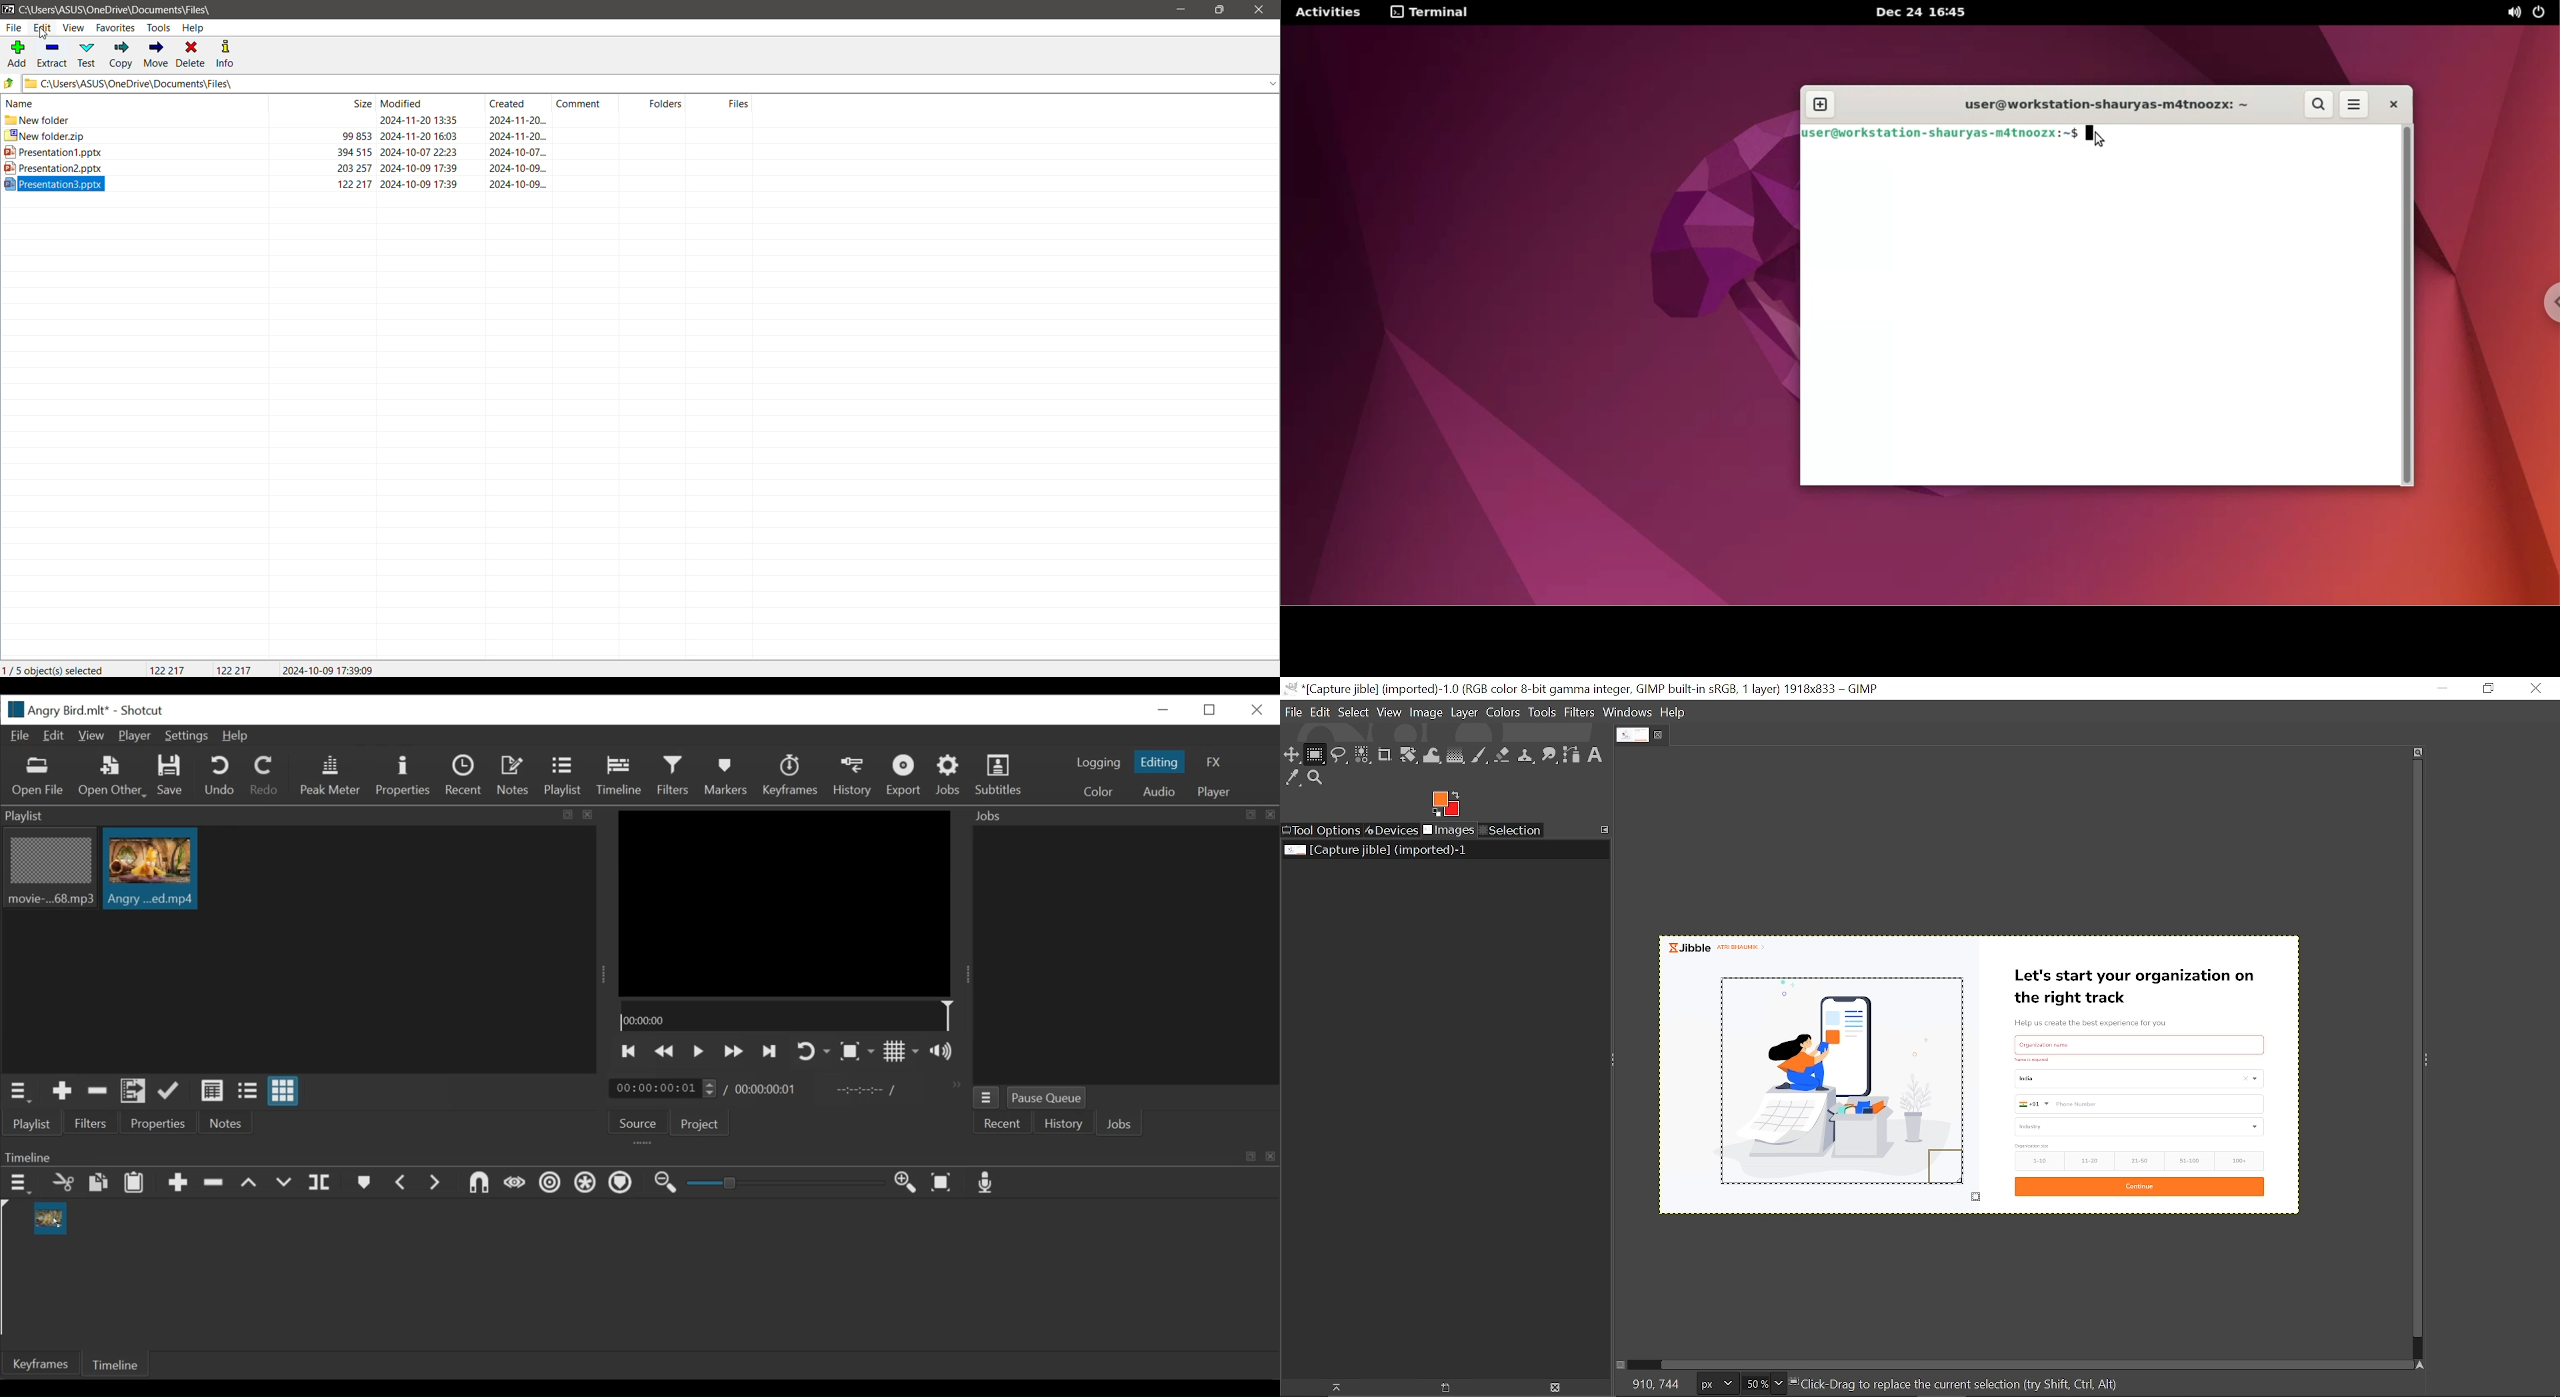  I want to click on Cut, so click(62, 1184).